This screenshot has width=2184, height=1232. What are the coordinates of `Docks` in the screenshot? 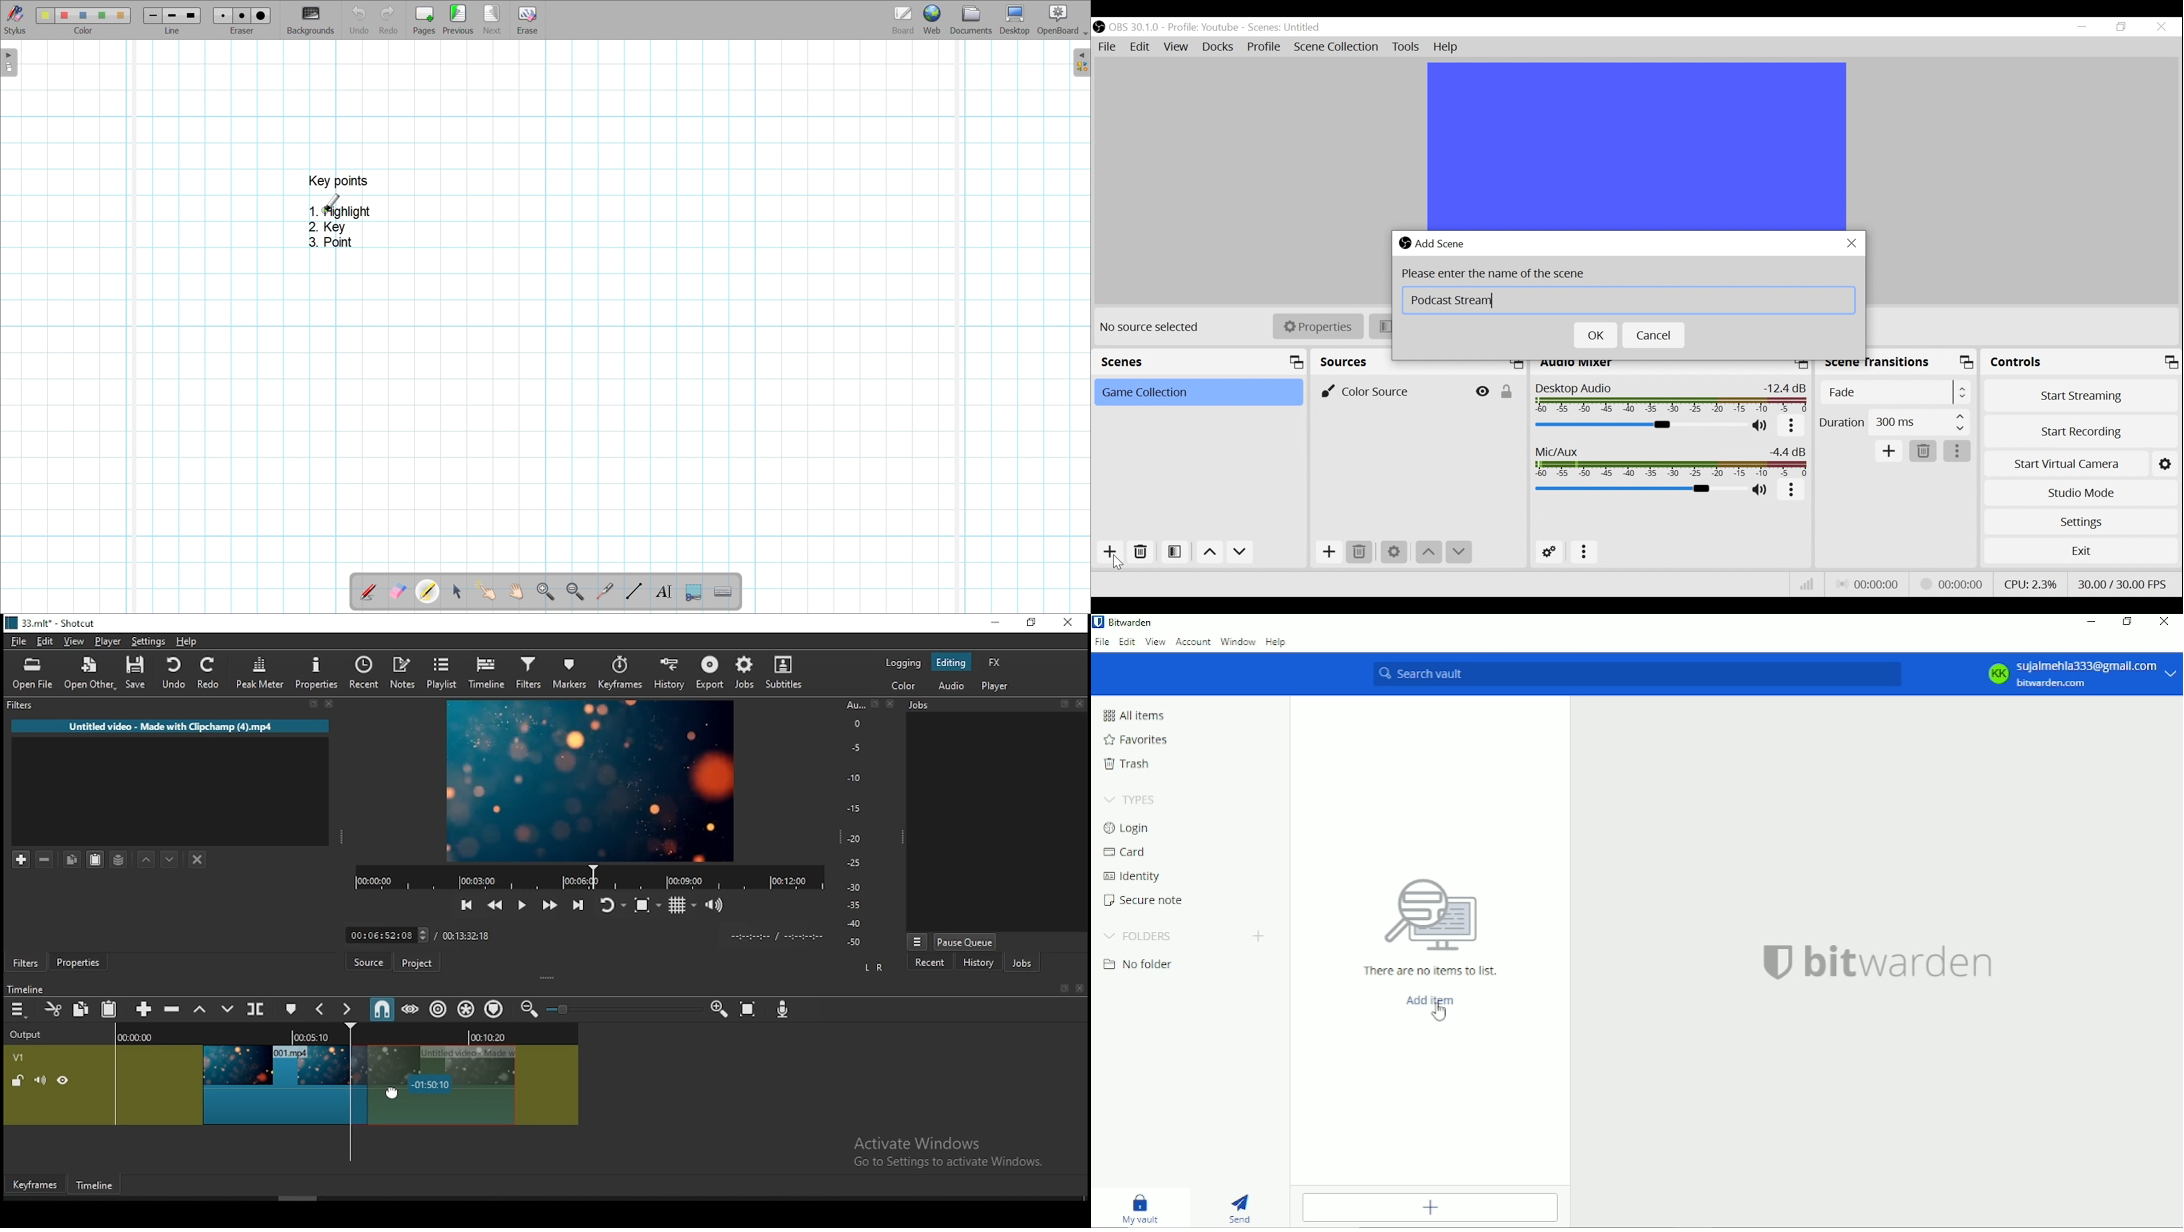 It's located at (1218, 48).